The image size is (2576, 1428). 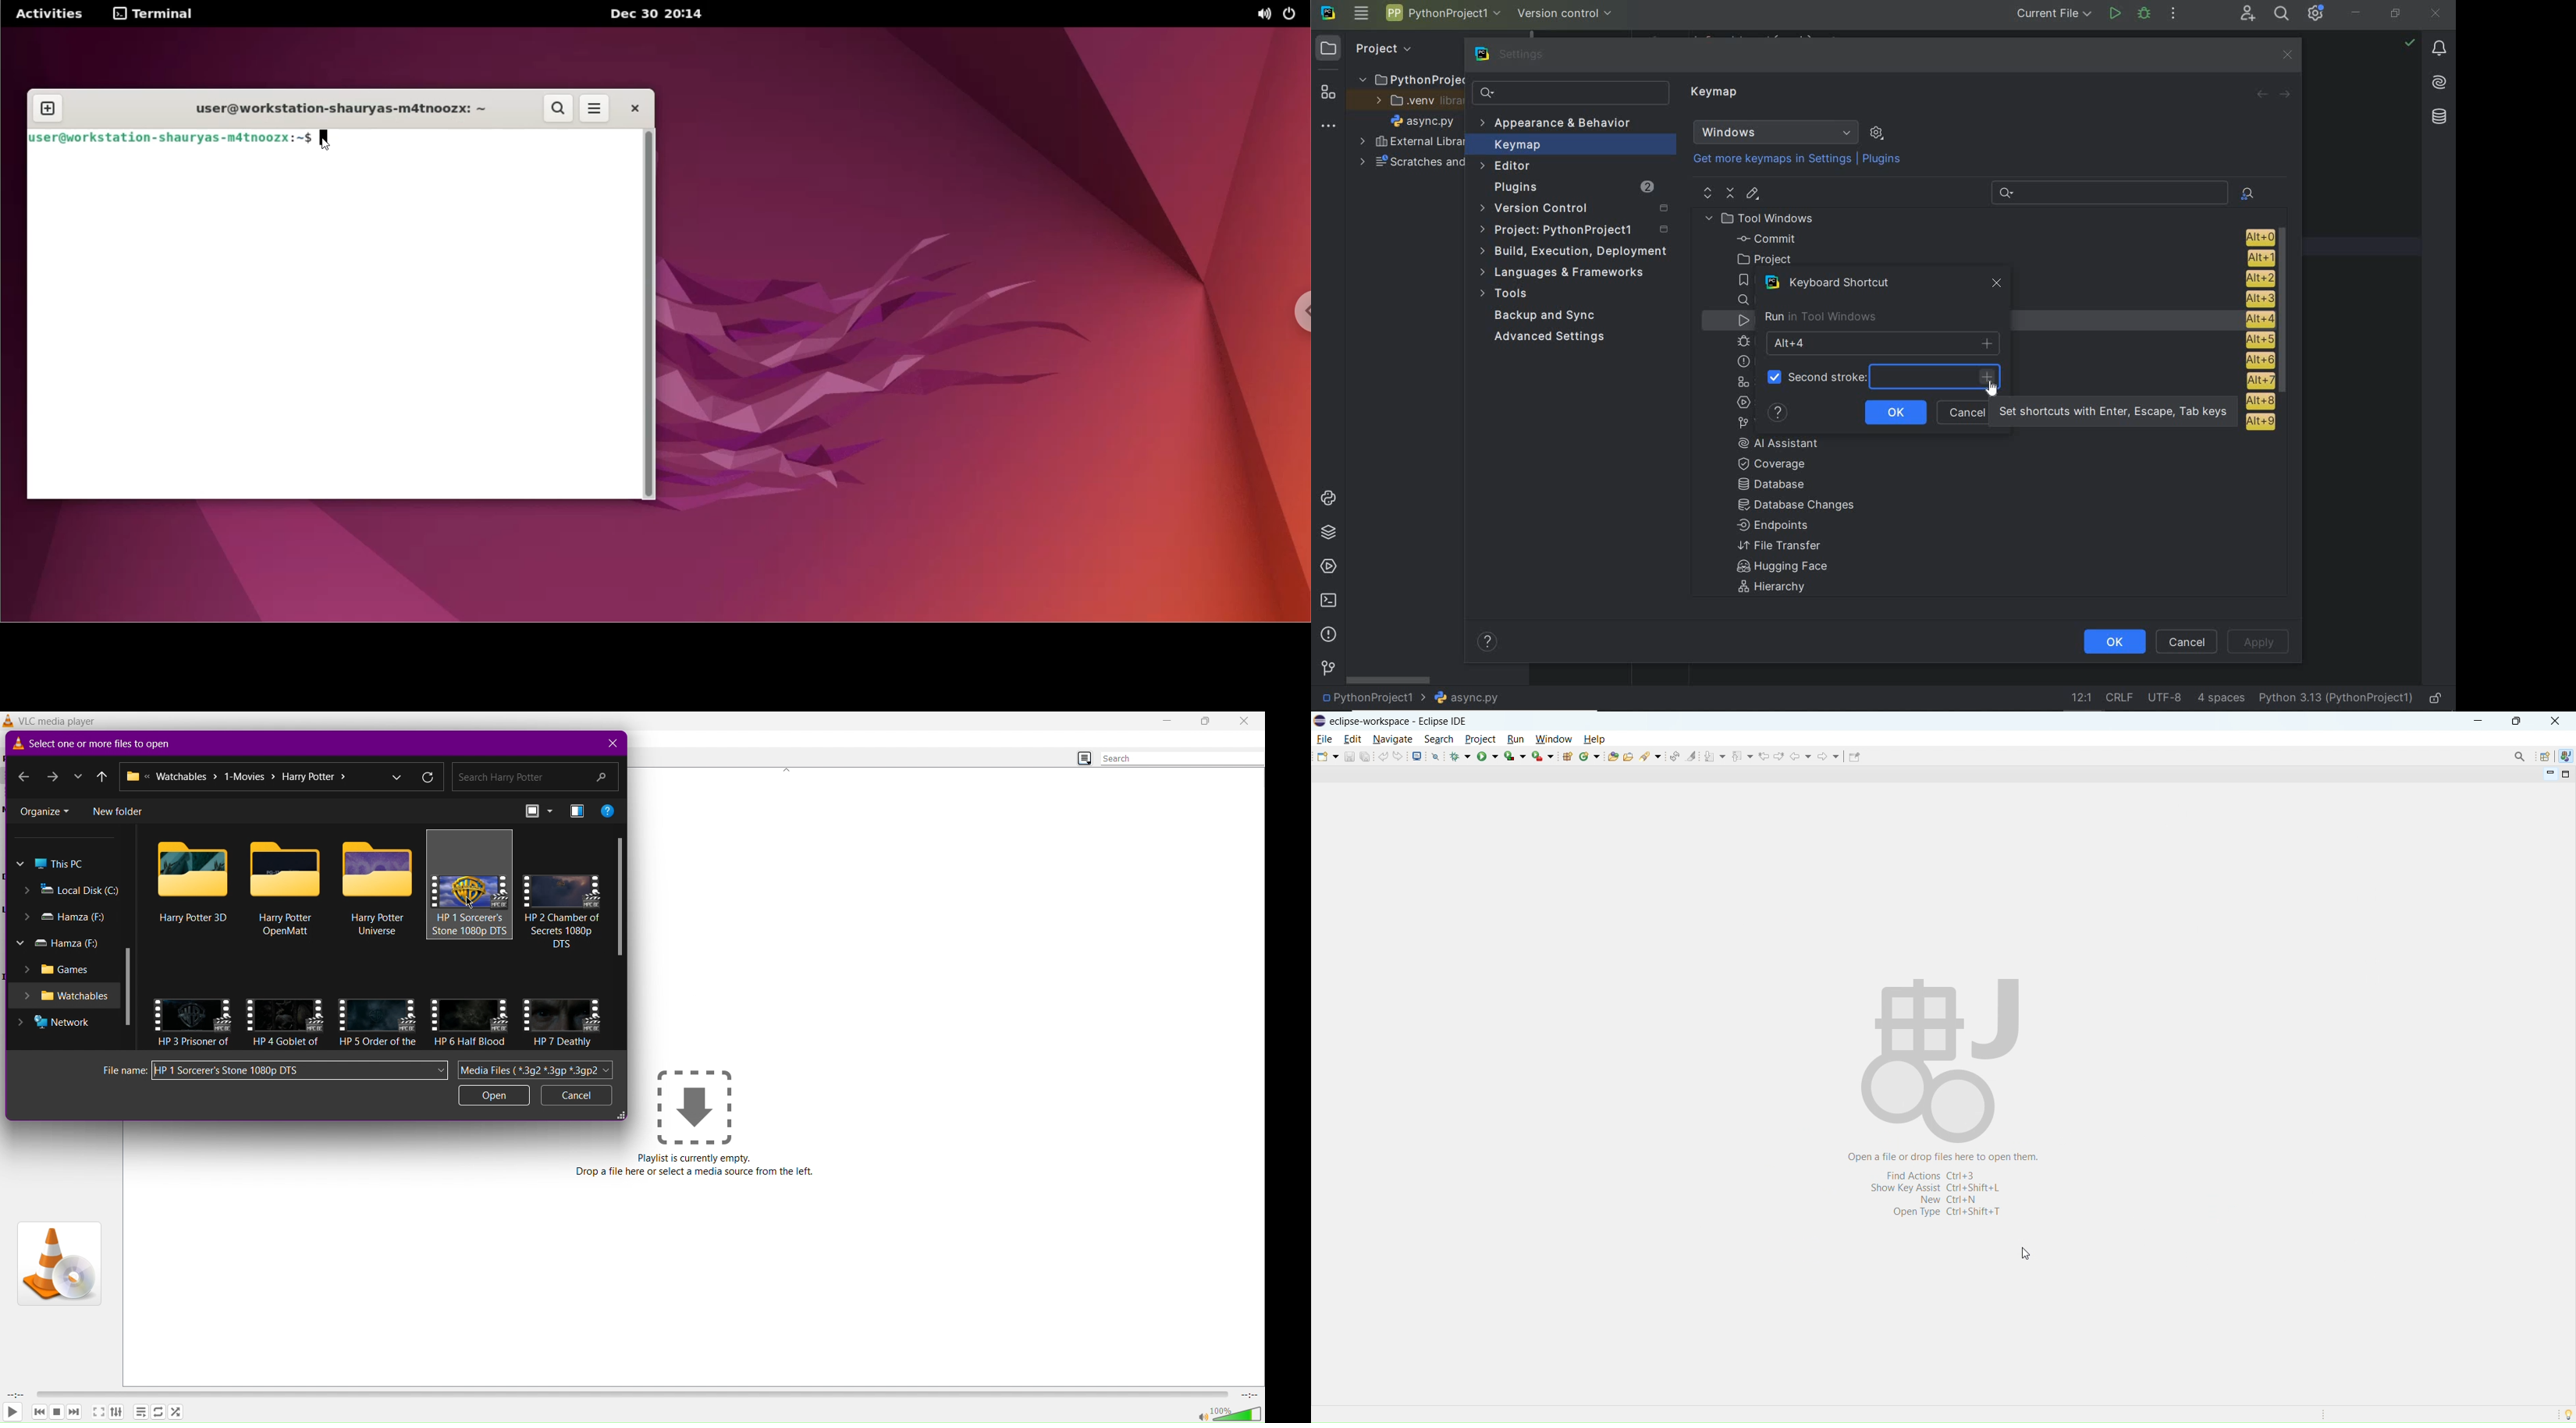 What do you see at coordinates (2282, 14) in the screenshot?
I see `search everywhere` at bounding box center [2282, 14].